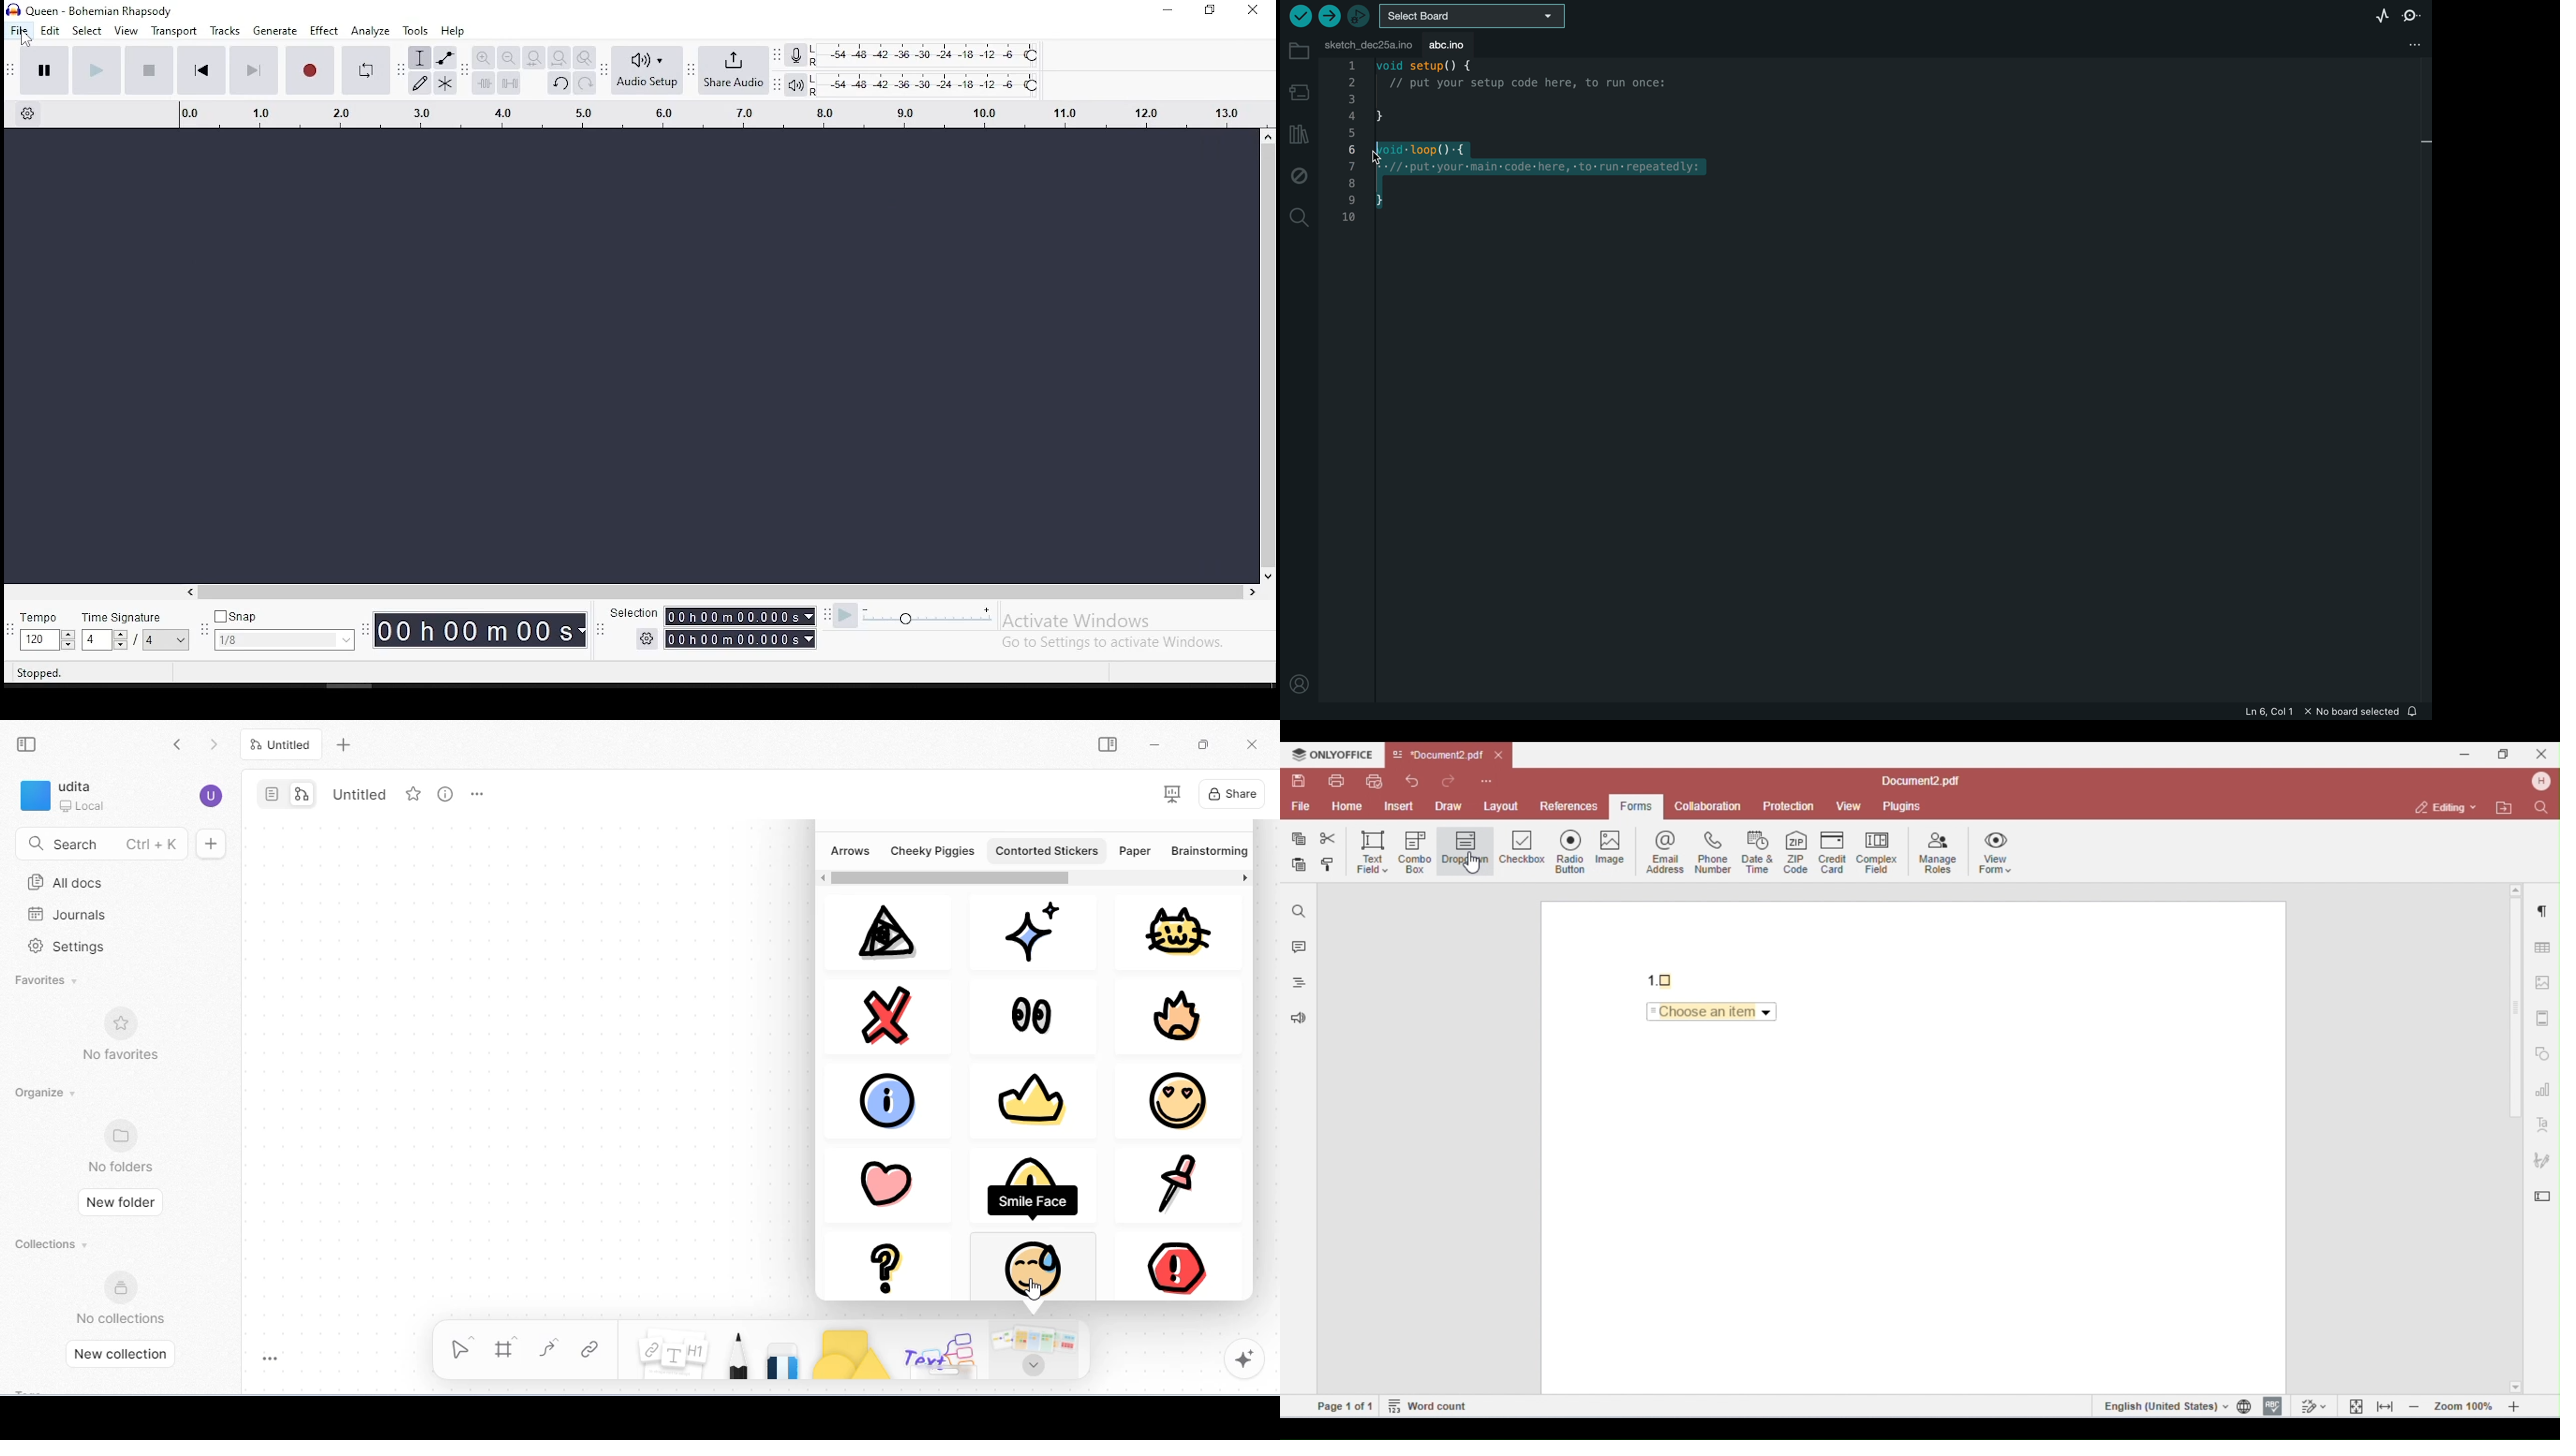 This screenshot has width=2576, height=1456. Describe the element at coordinates (182, 746) in the screenshot. I see `go back` at that location.